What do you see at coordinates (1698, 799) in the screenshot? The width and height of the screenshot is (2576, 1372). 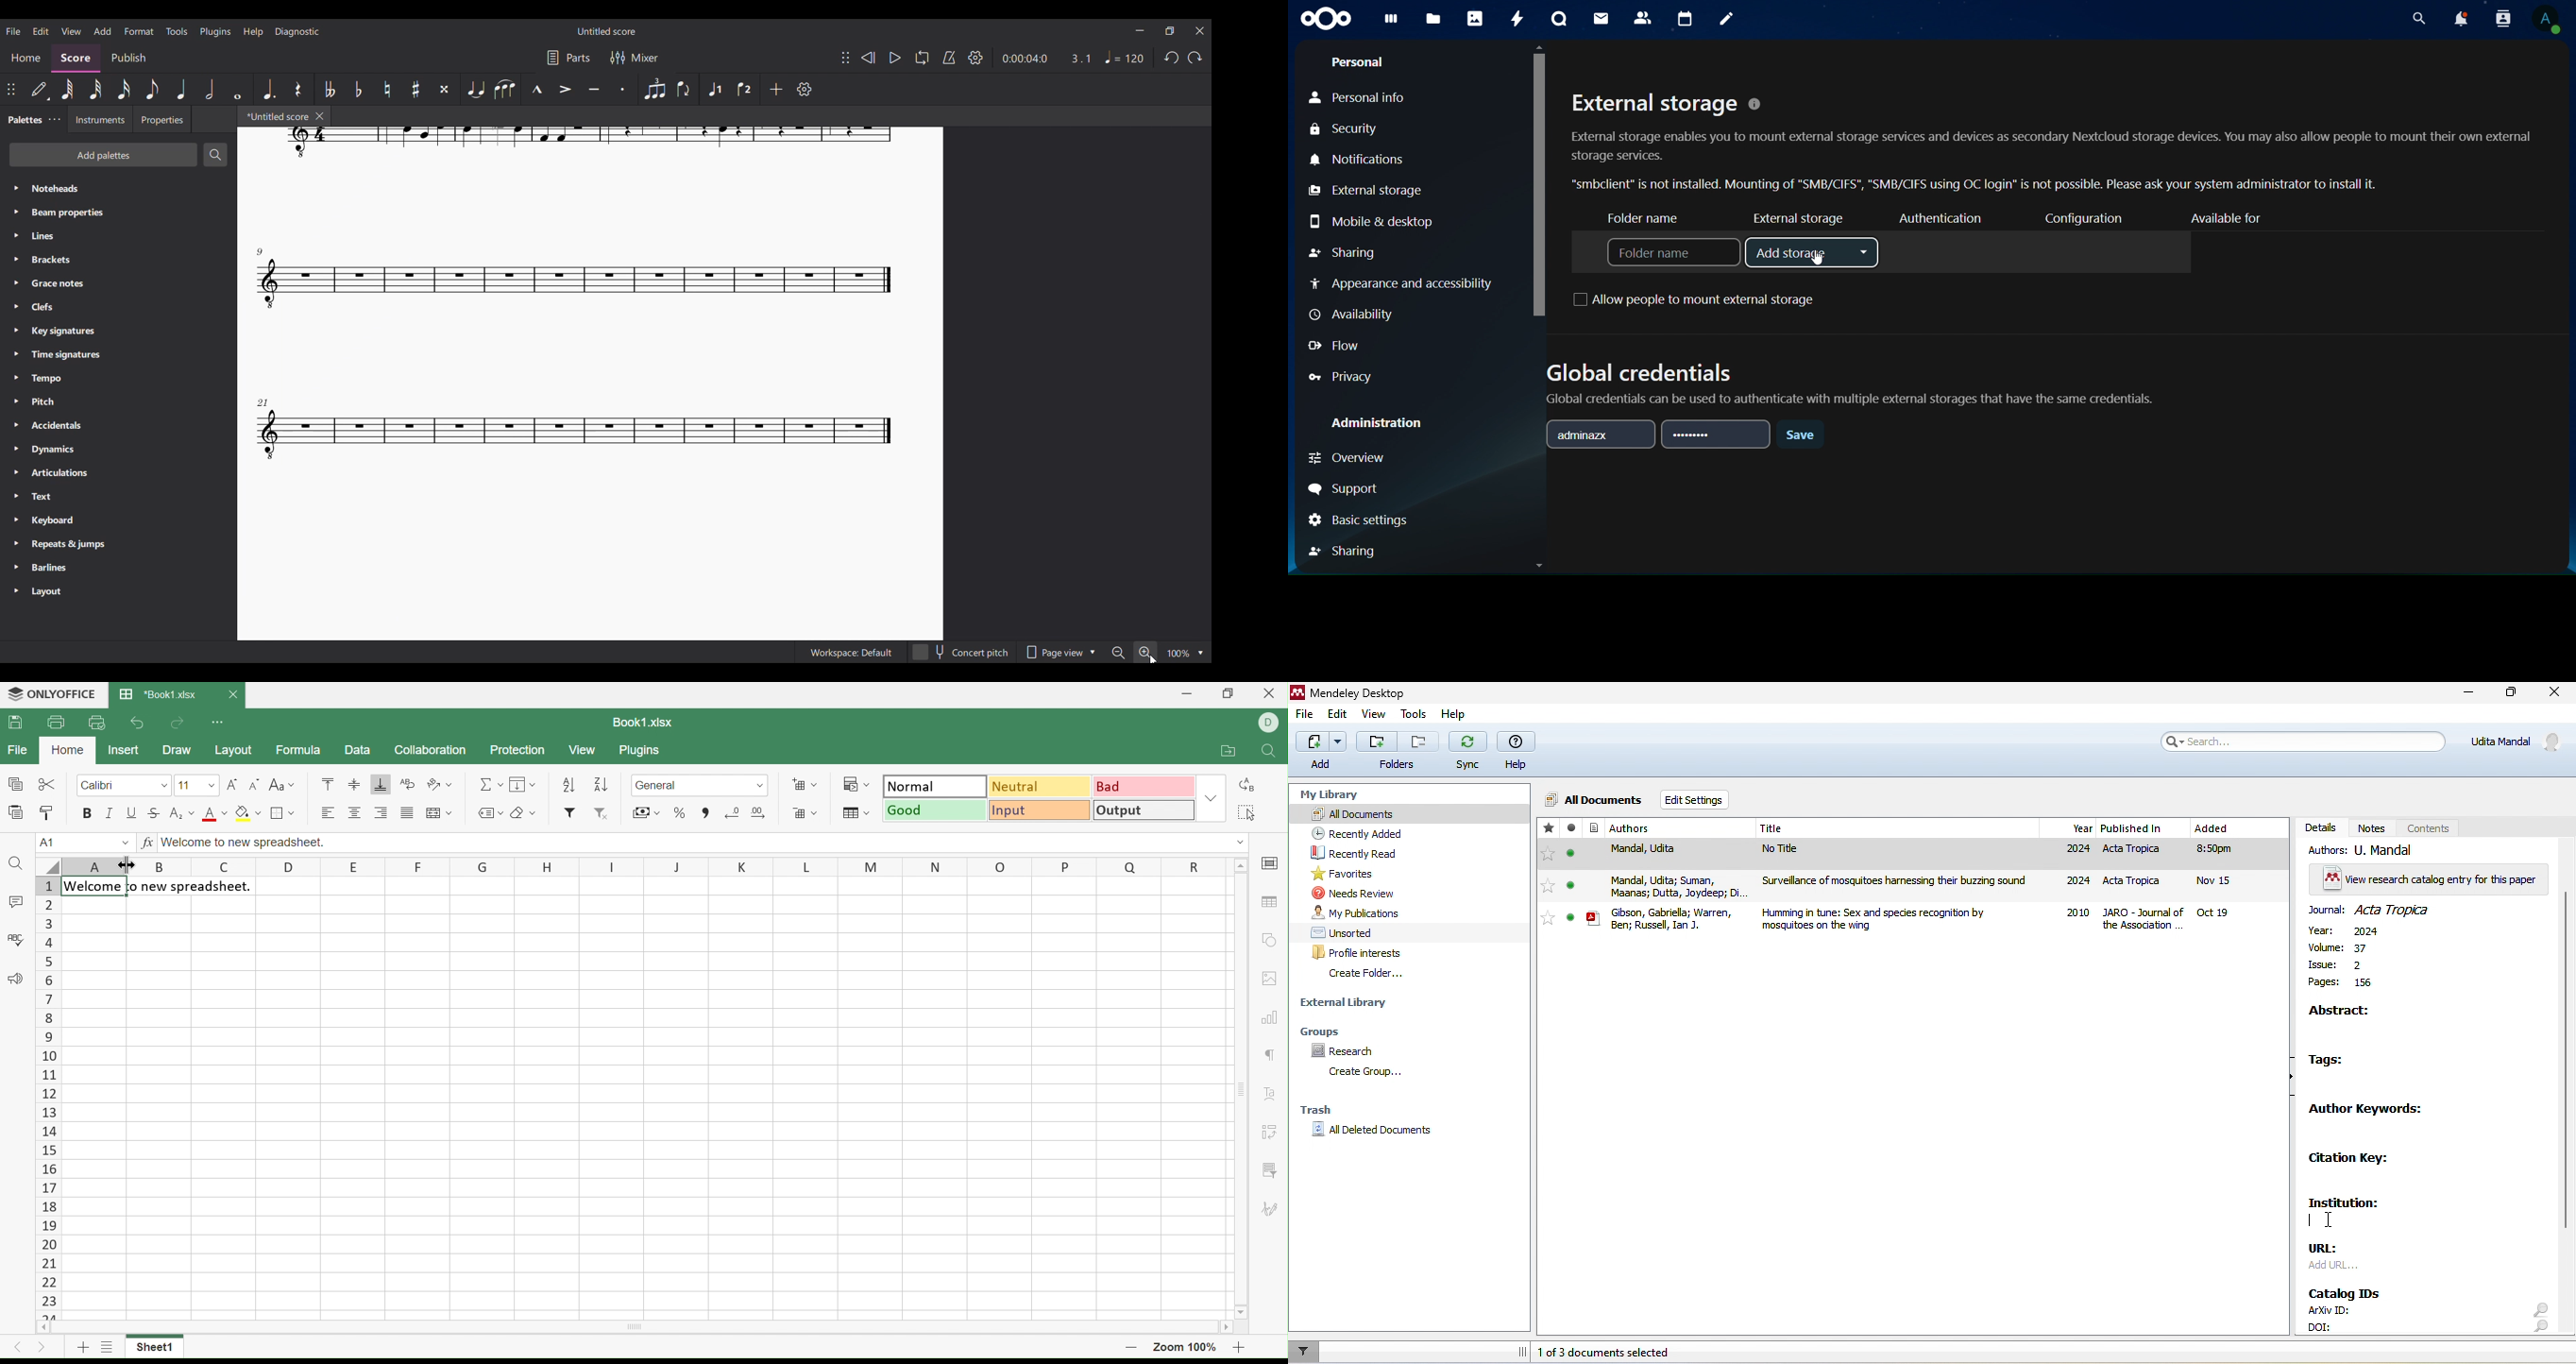 I see `edit setting` at bounding box center [1698, 799].